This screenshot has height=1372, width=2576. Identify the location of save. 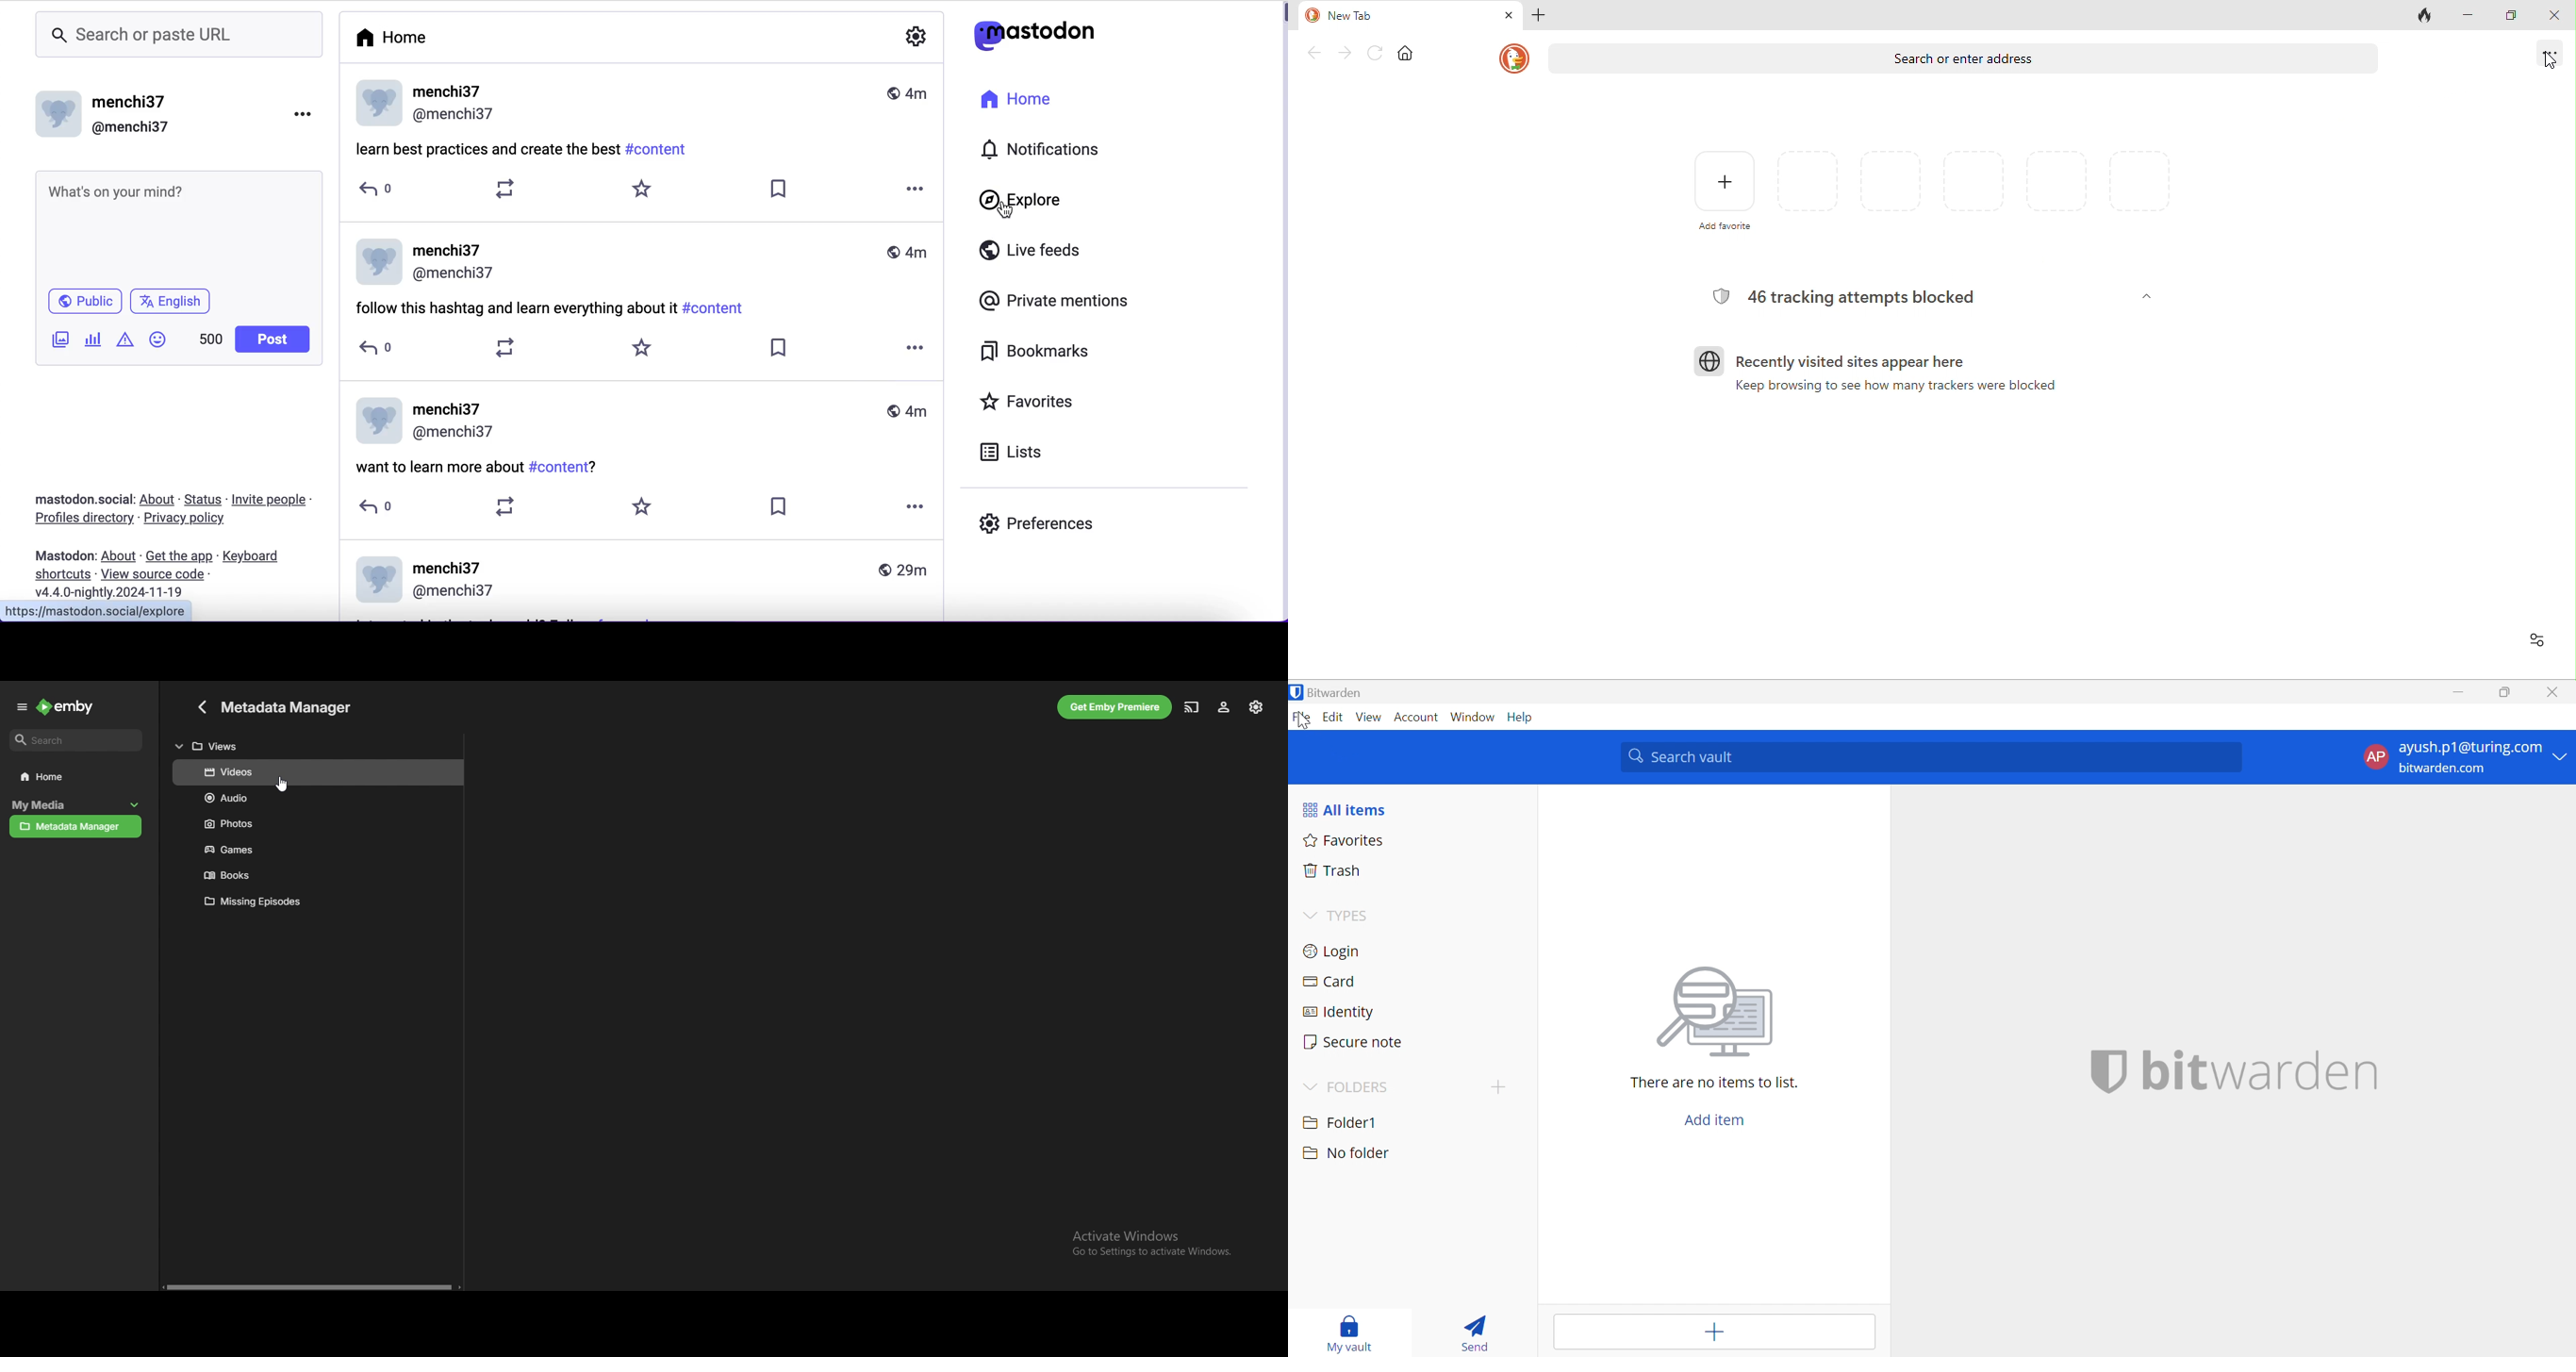
(777, 348).